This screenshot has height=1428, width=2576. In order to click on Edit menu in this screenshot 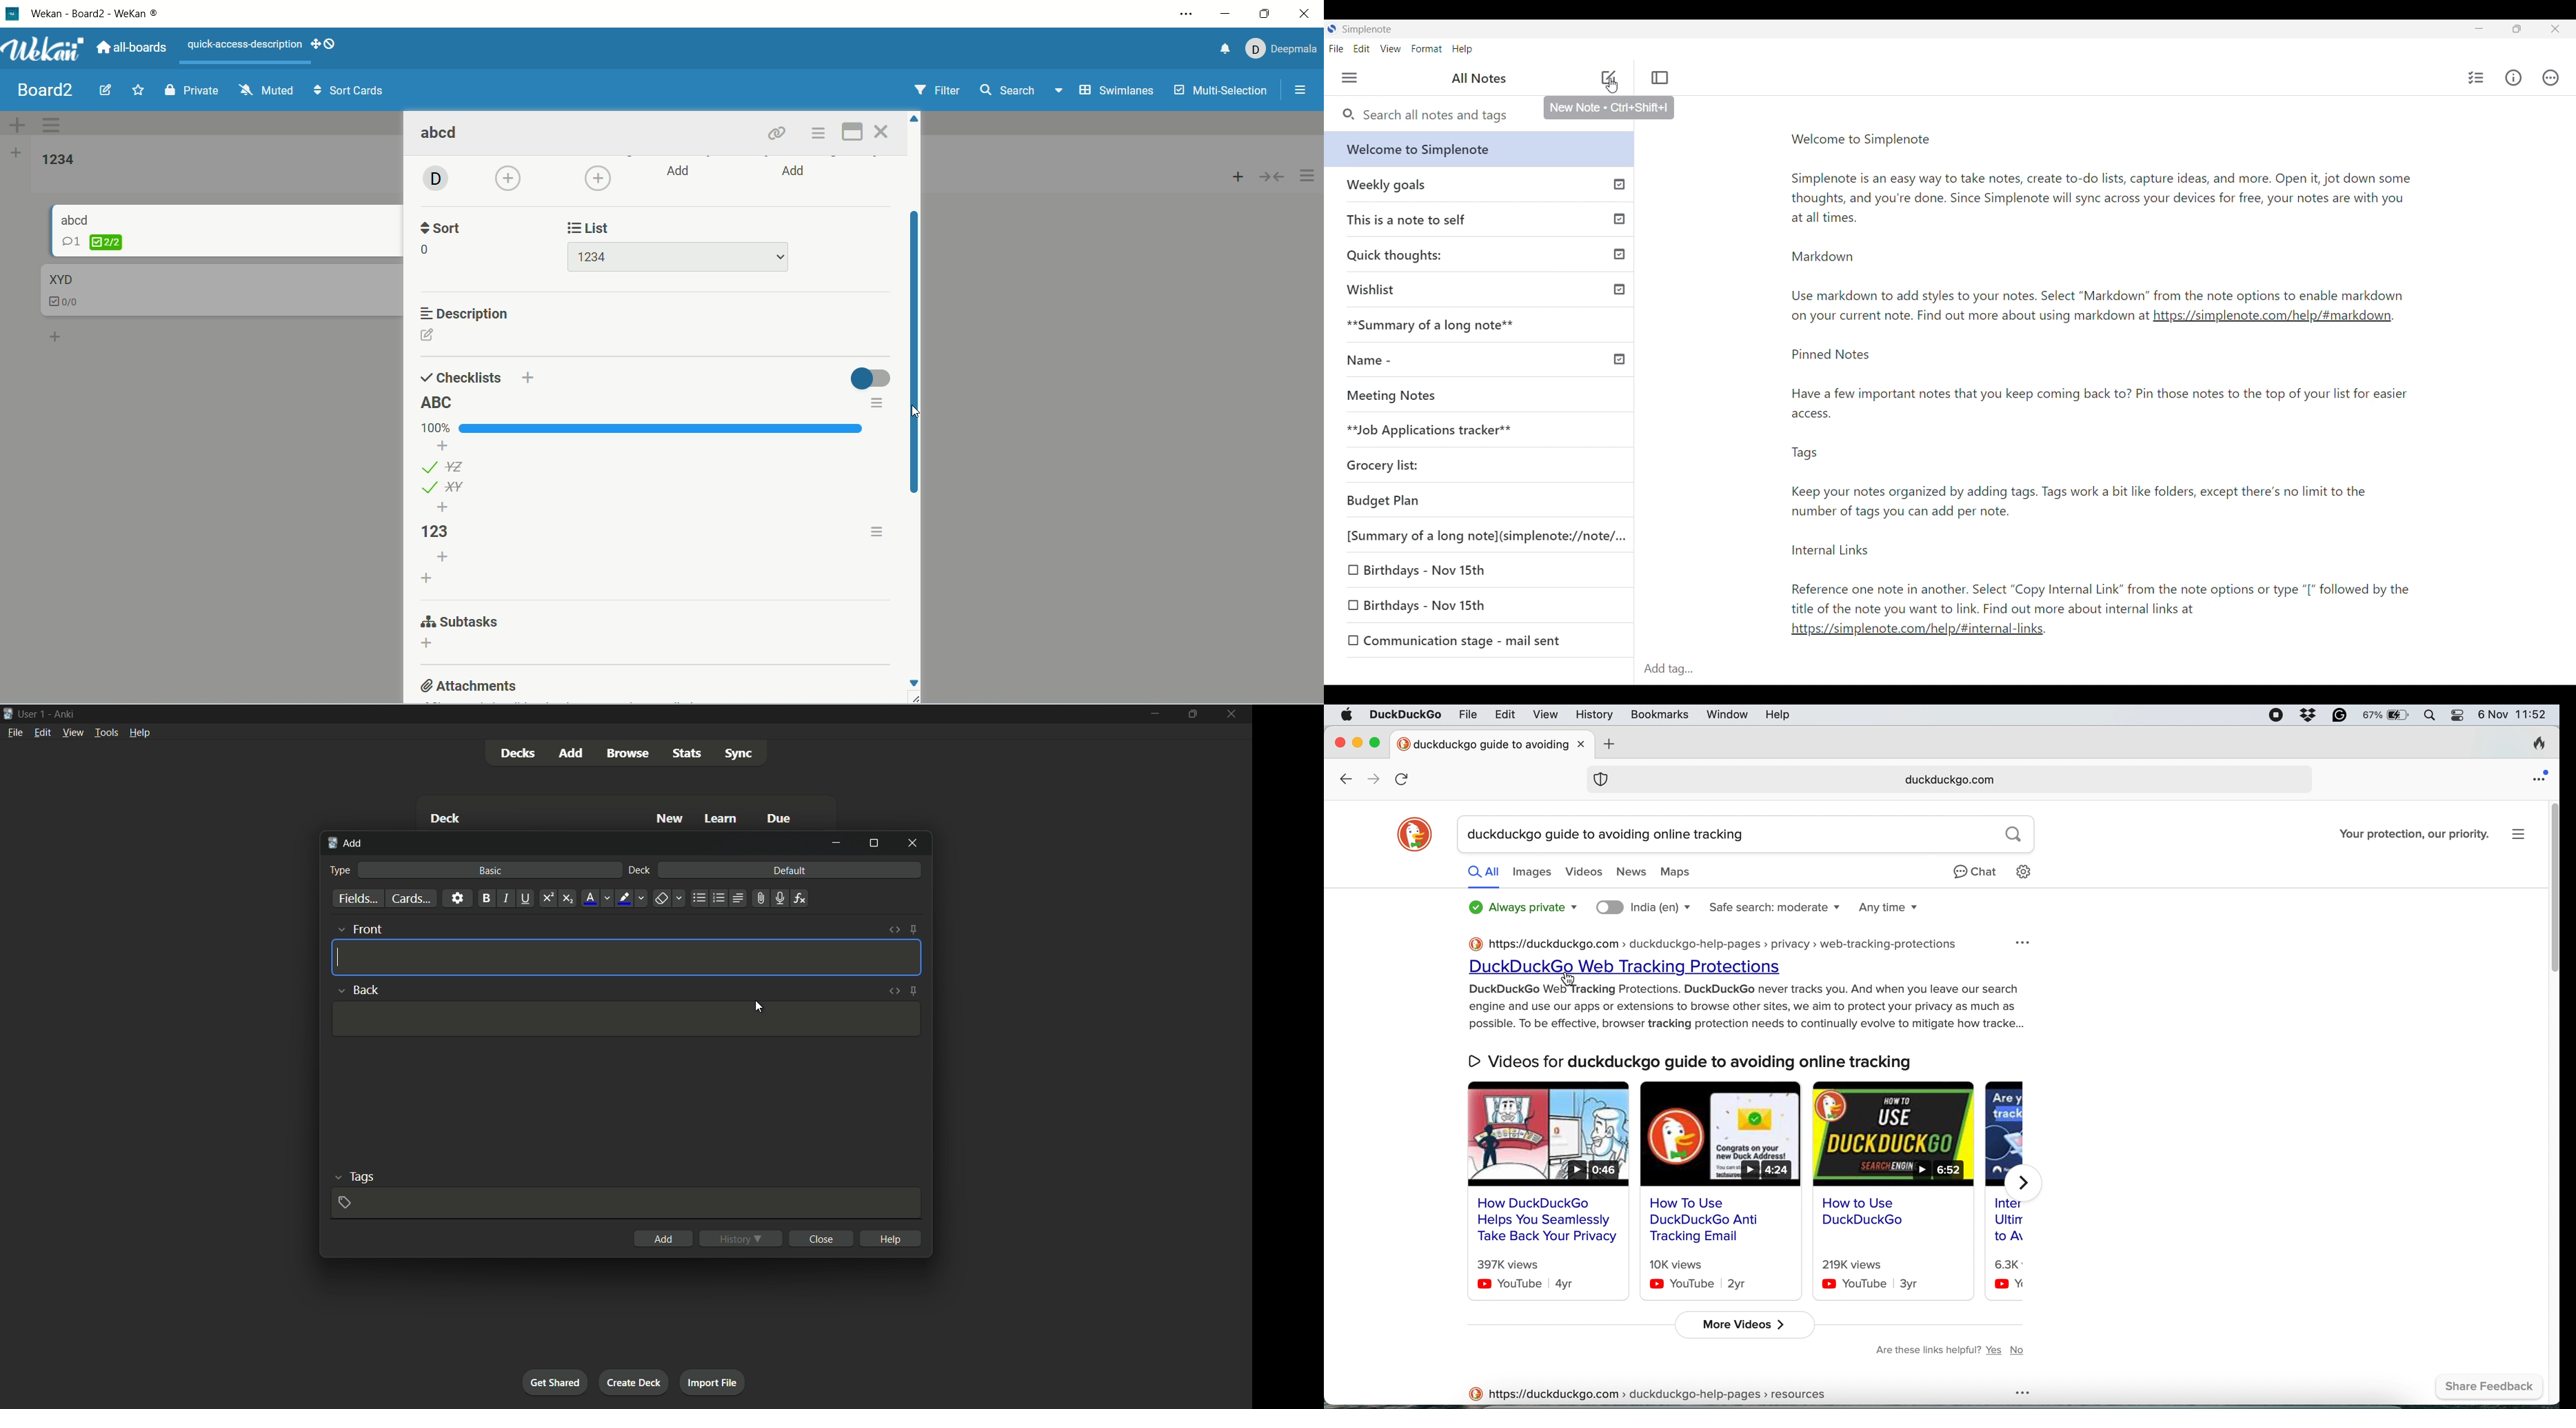, I will do `click(1362, 48)`.